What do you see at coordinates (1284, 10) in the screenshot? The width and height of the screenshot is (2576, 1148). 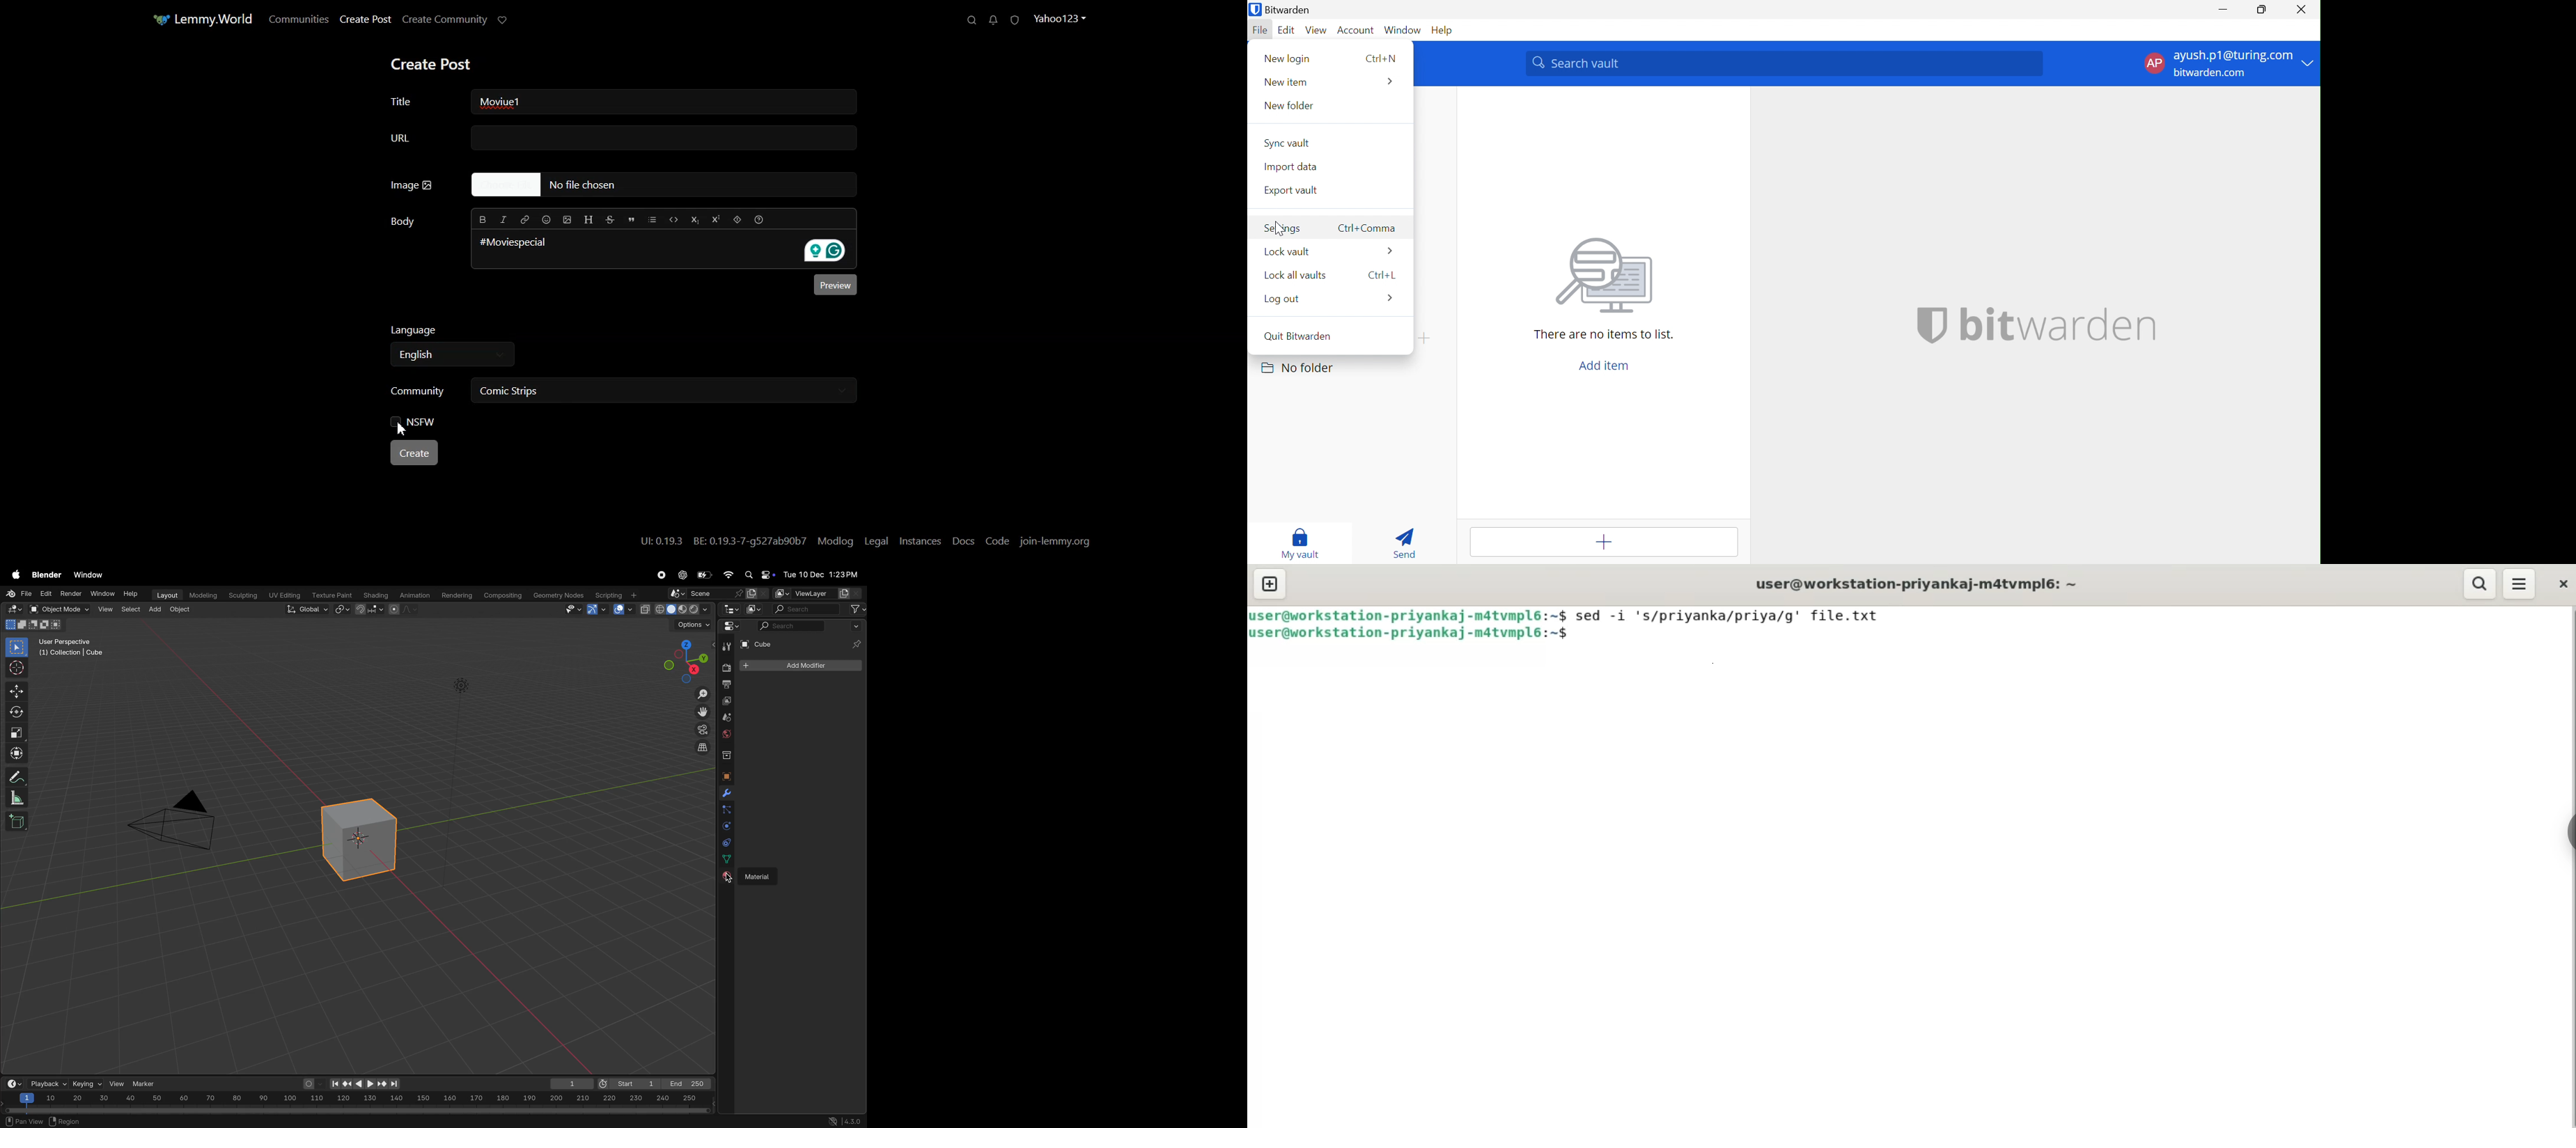 I see `Bitwarden` at bounding box center [1284, 10].